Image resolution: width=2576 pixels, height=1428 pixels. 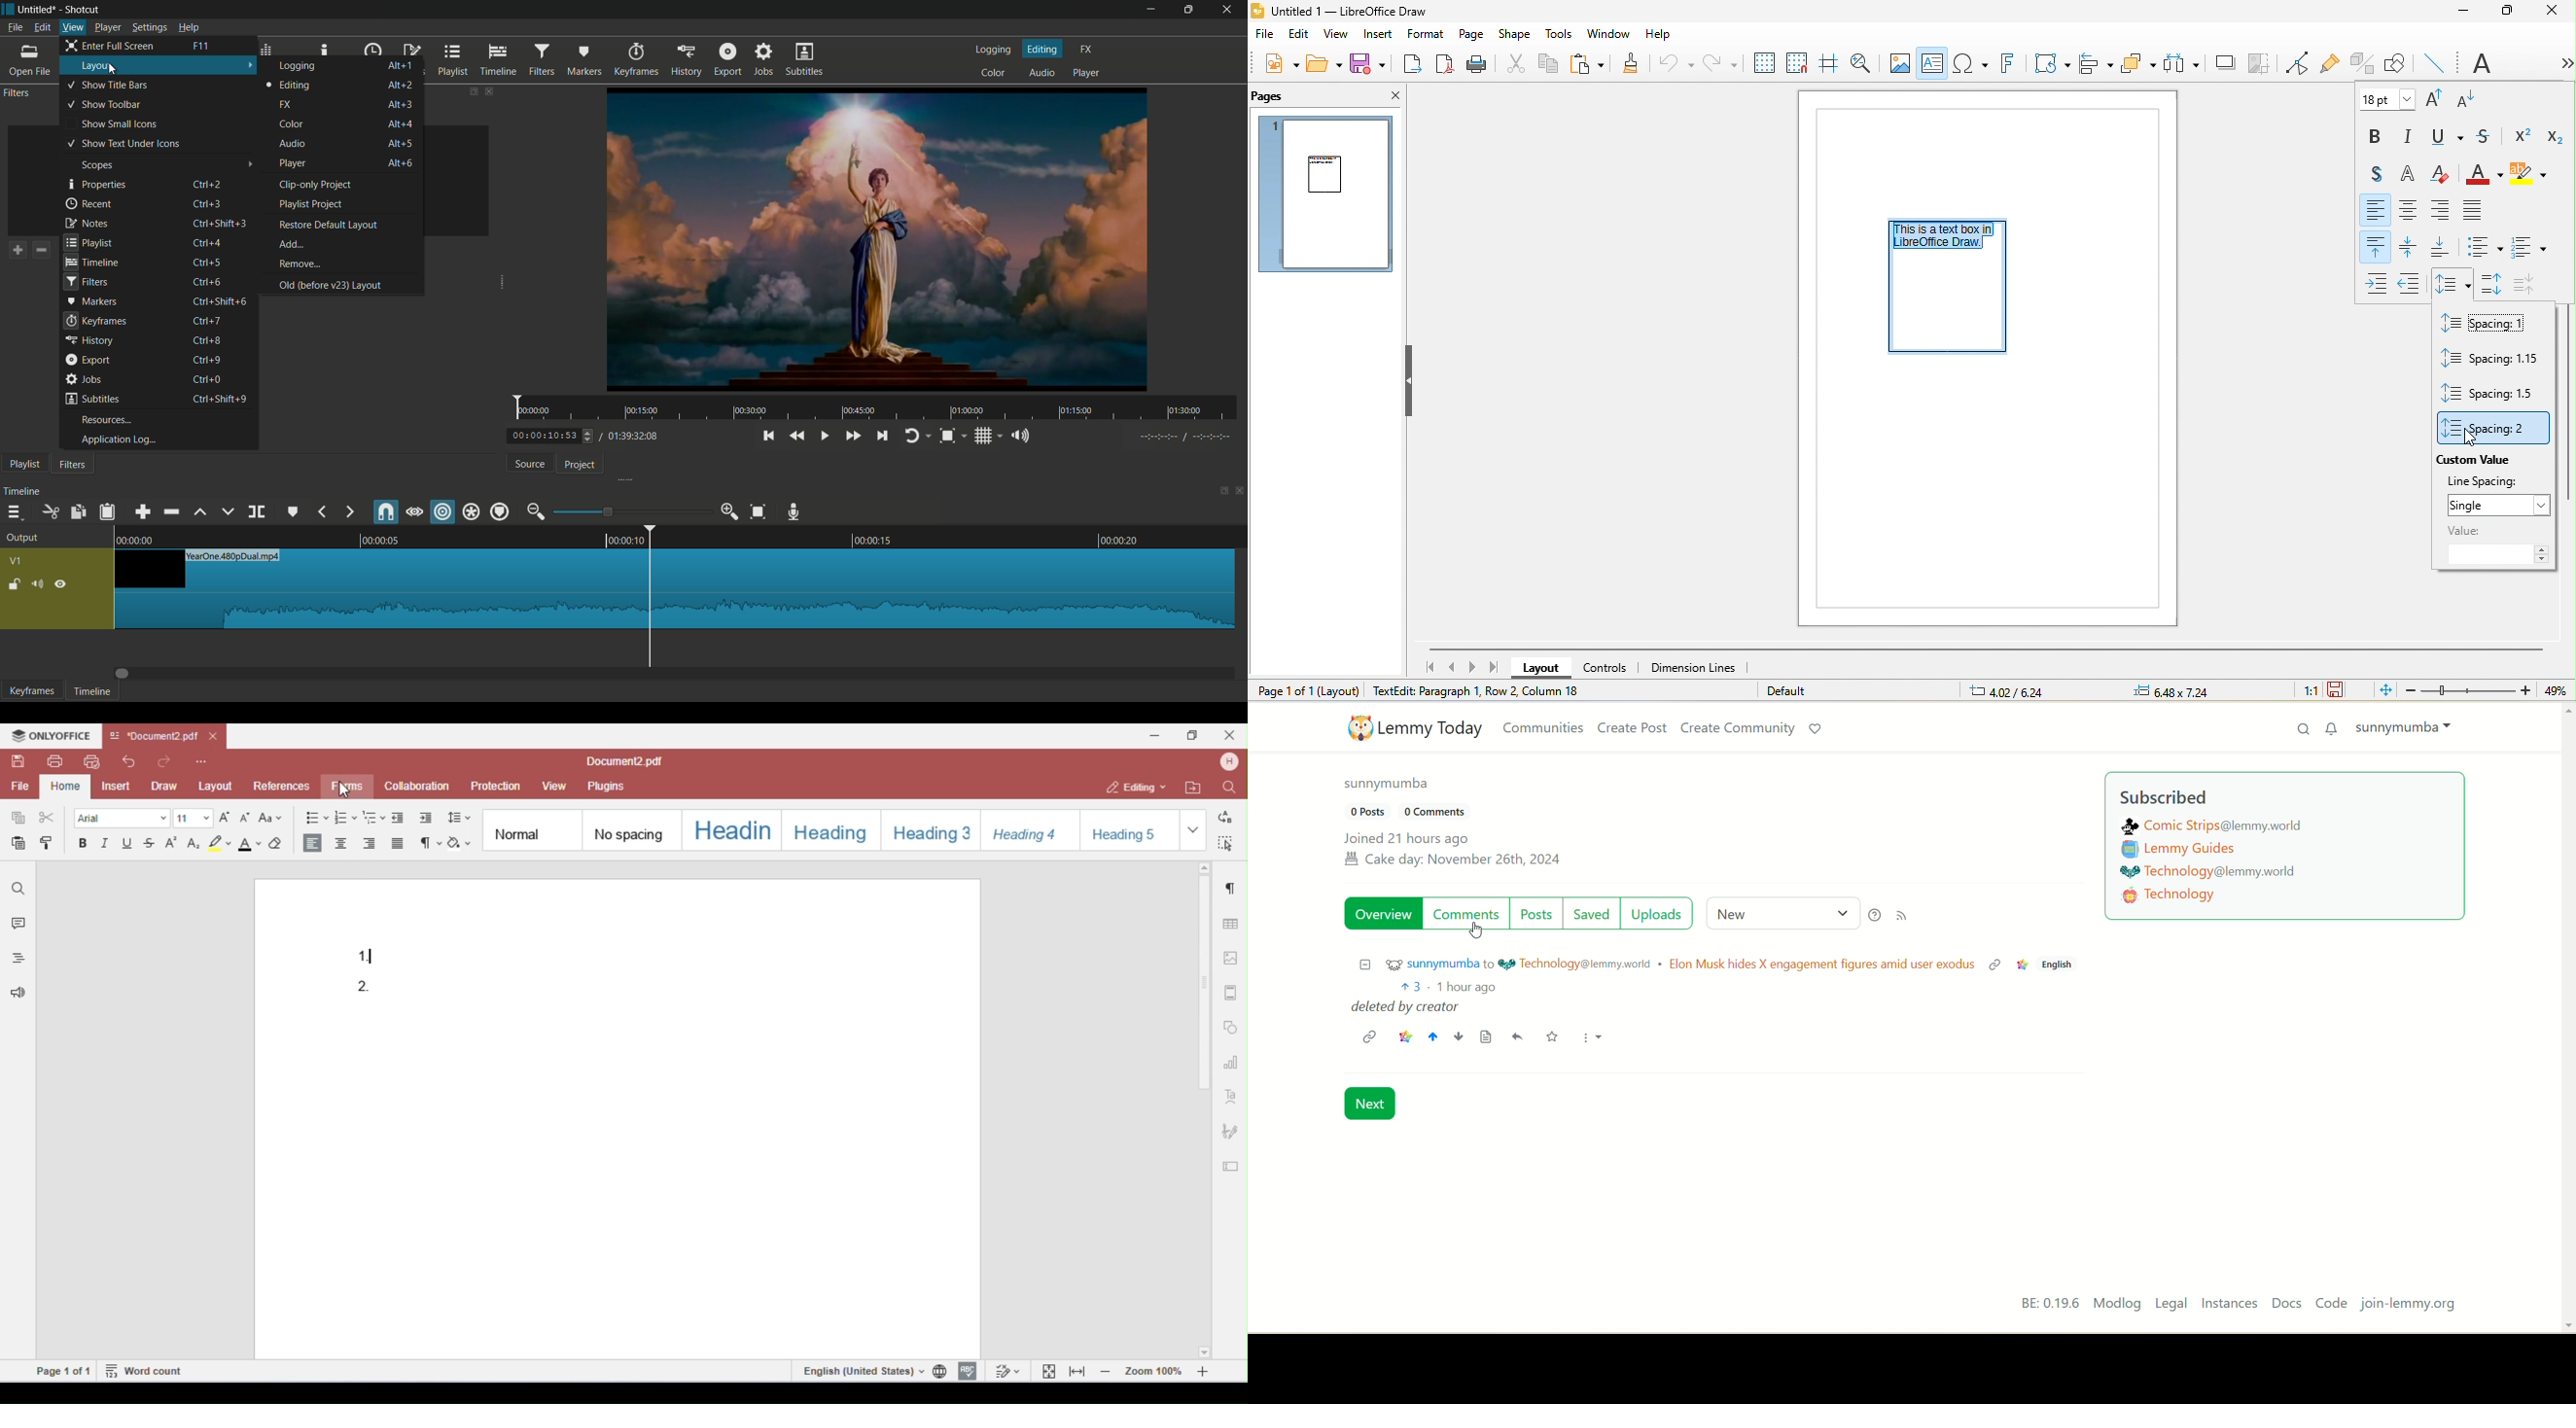 What do you see at coordinates (2528, 244) in the screenshot?
I see `toggle ordered list ` at bounding box center [2528, 244].